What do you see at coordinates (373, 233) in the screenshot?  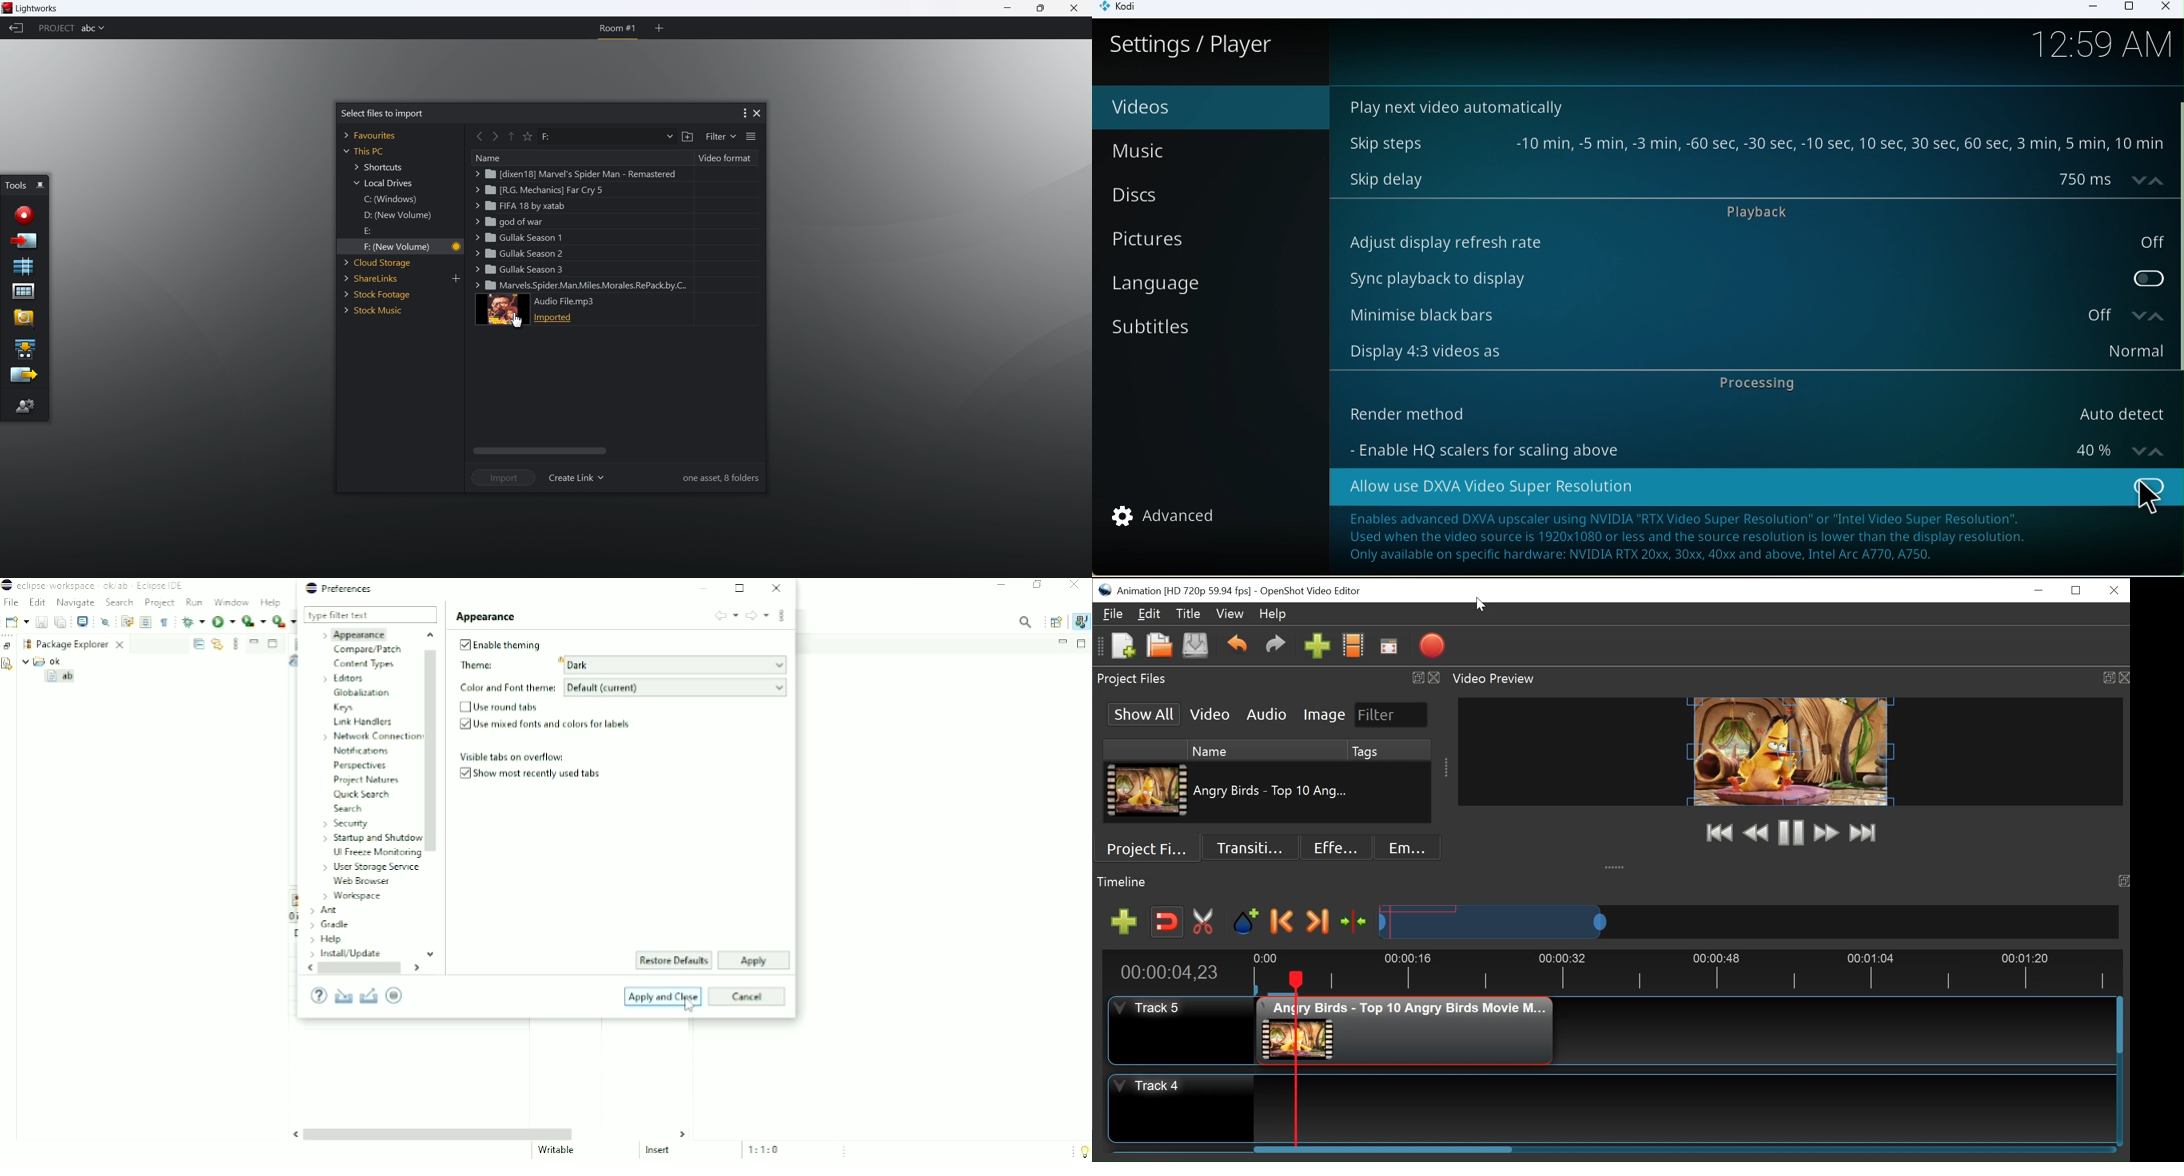 I see `E` at bounding box center [373, 233].